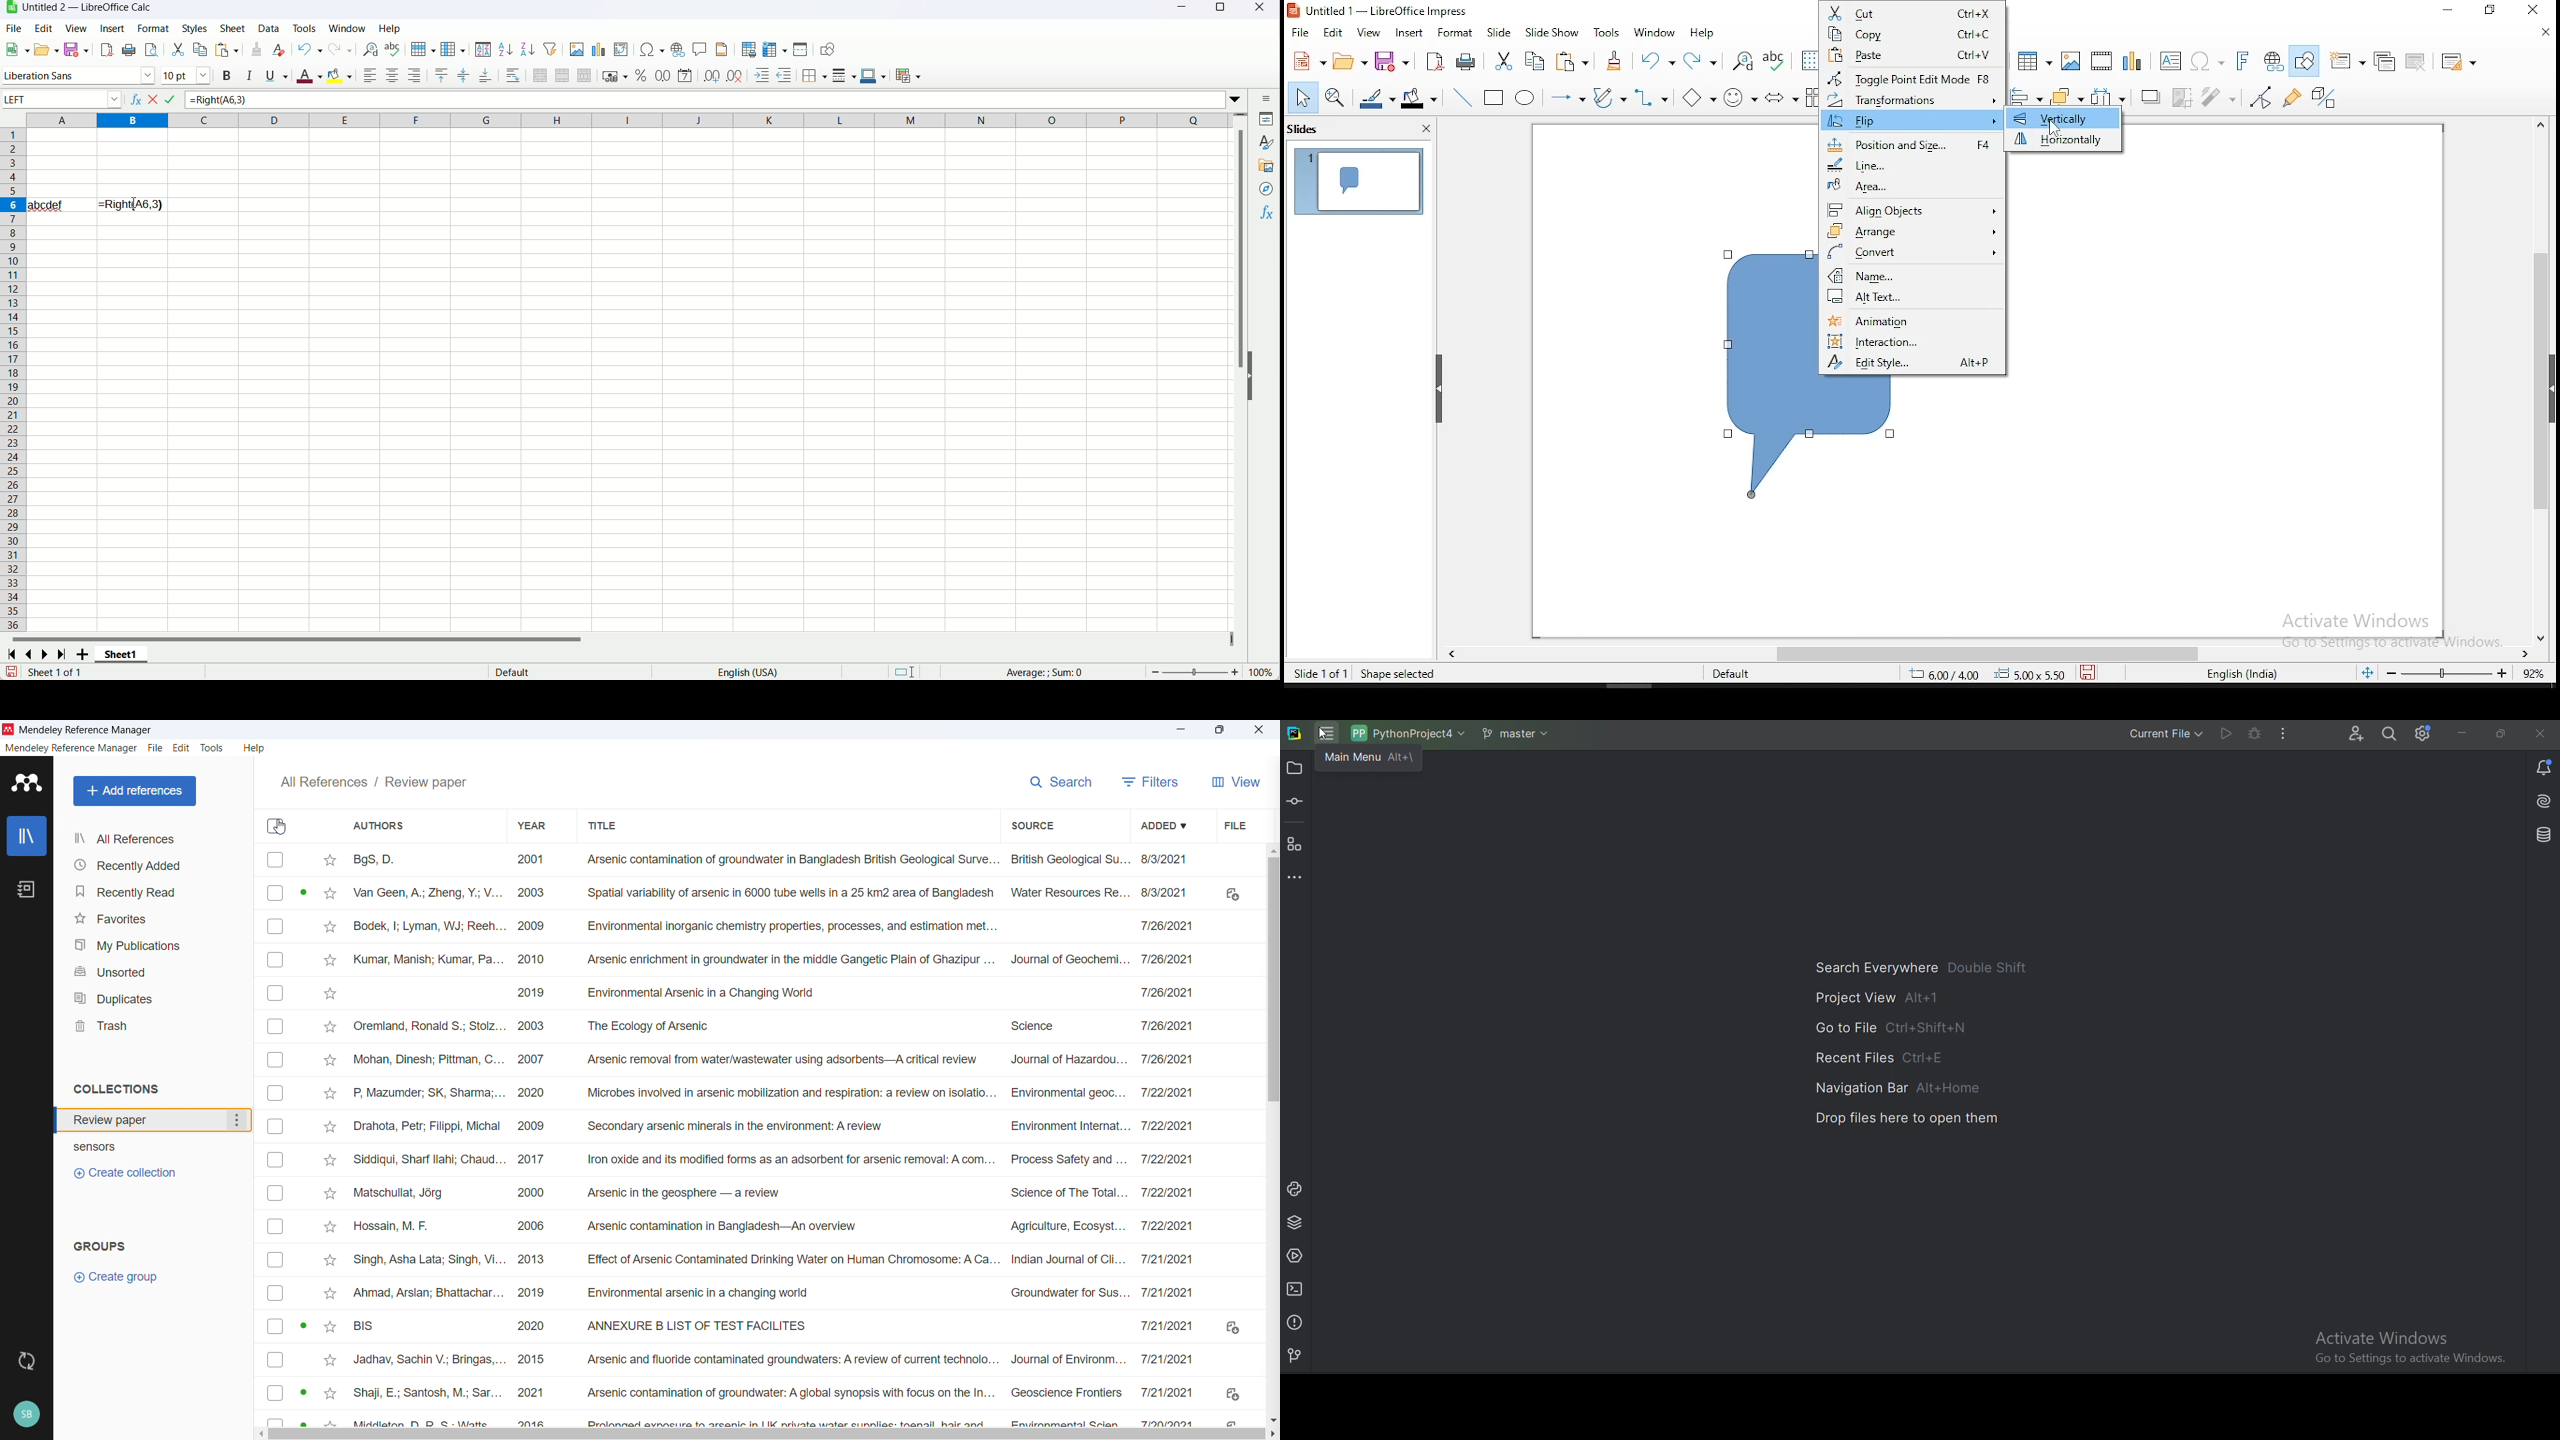  Describe the element at coordinates (734, 77) in the screenshot. I see `delete decimal place` at that location.